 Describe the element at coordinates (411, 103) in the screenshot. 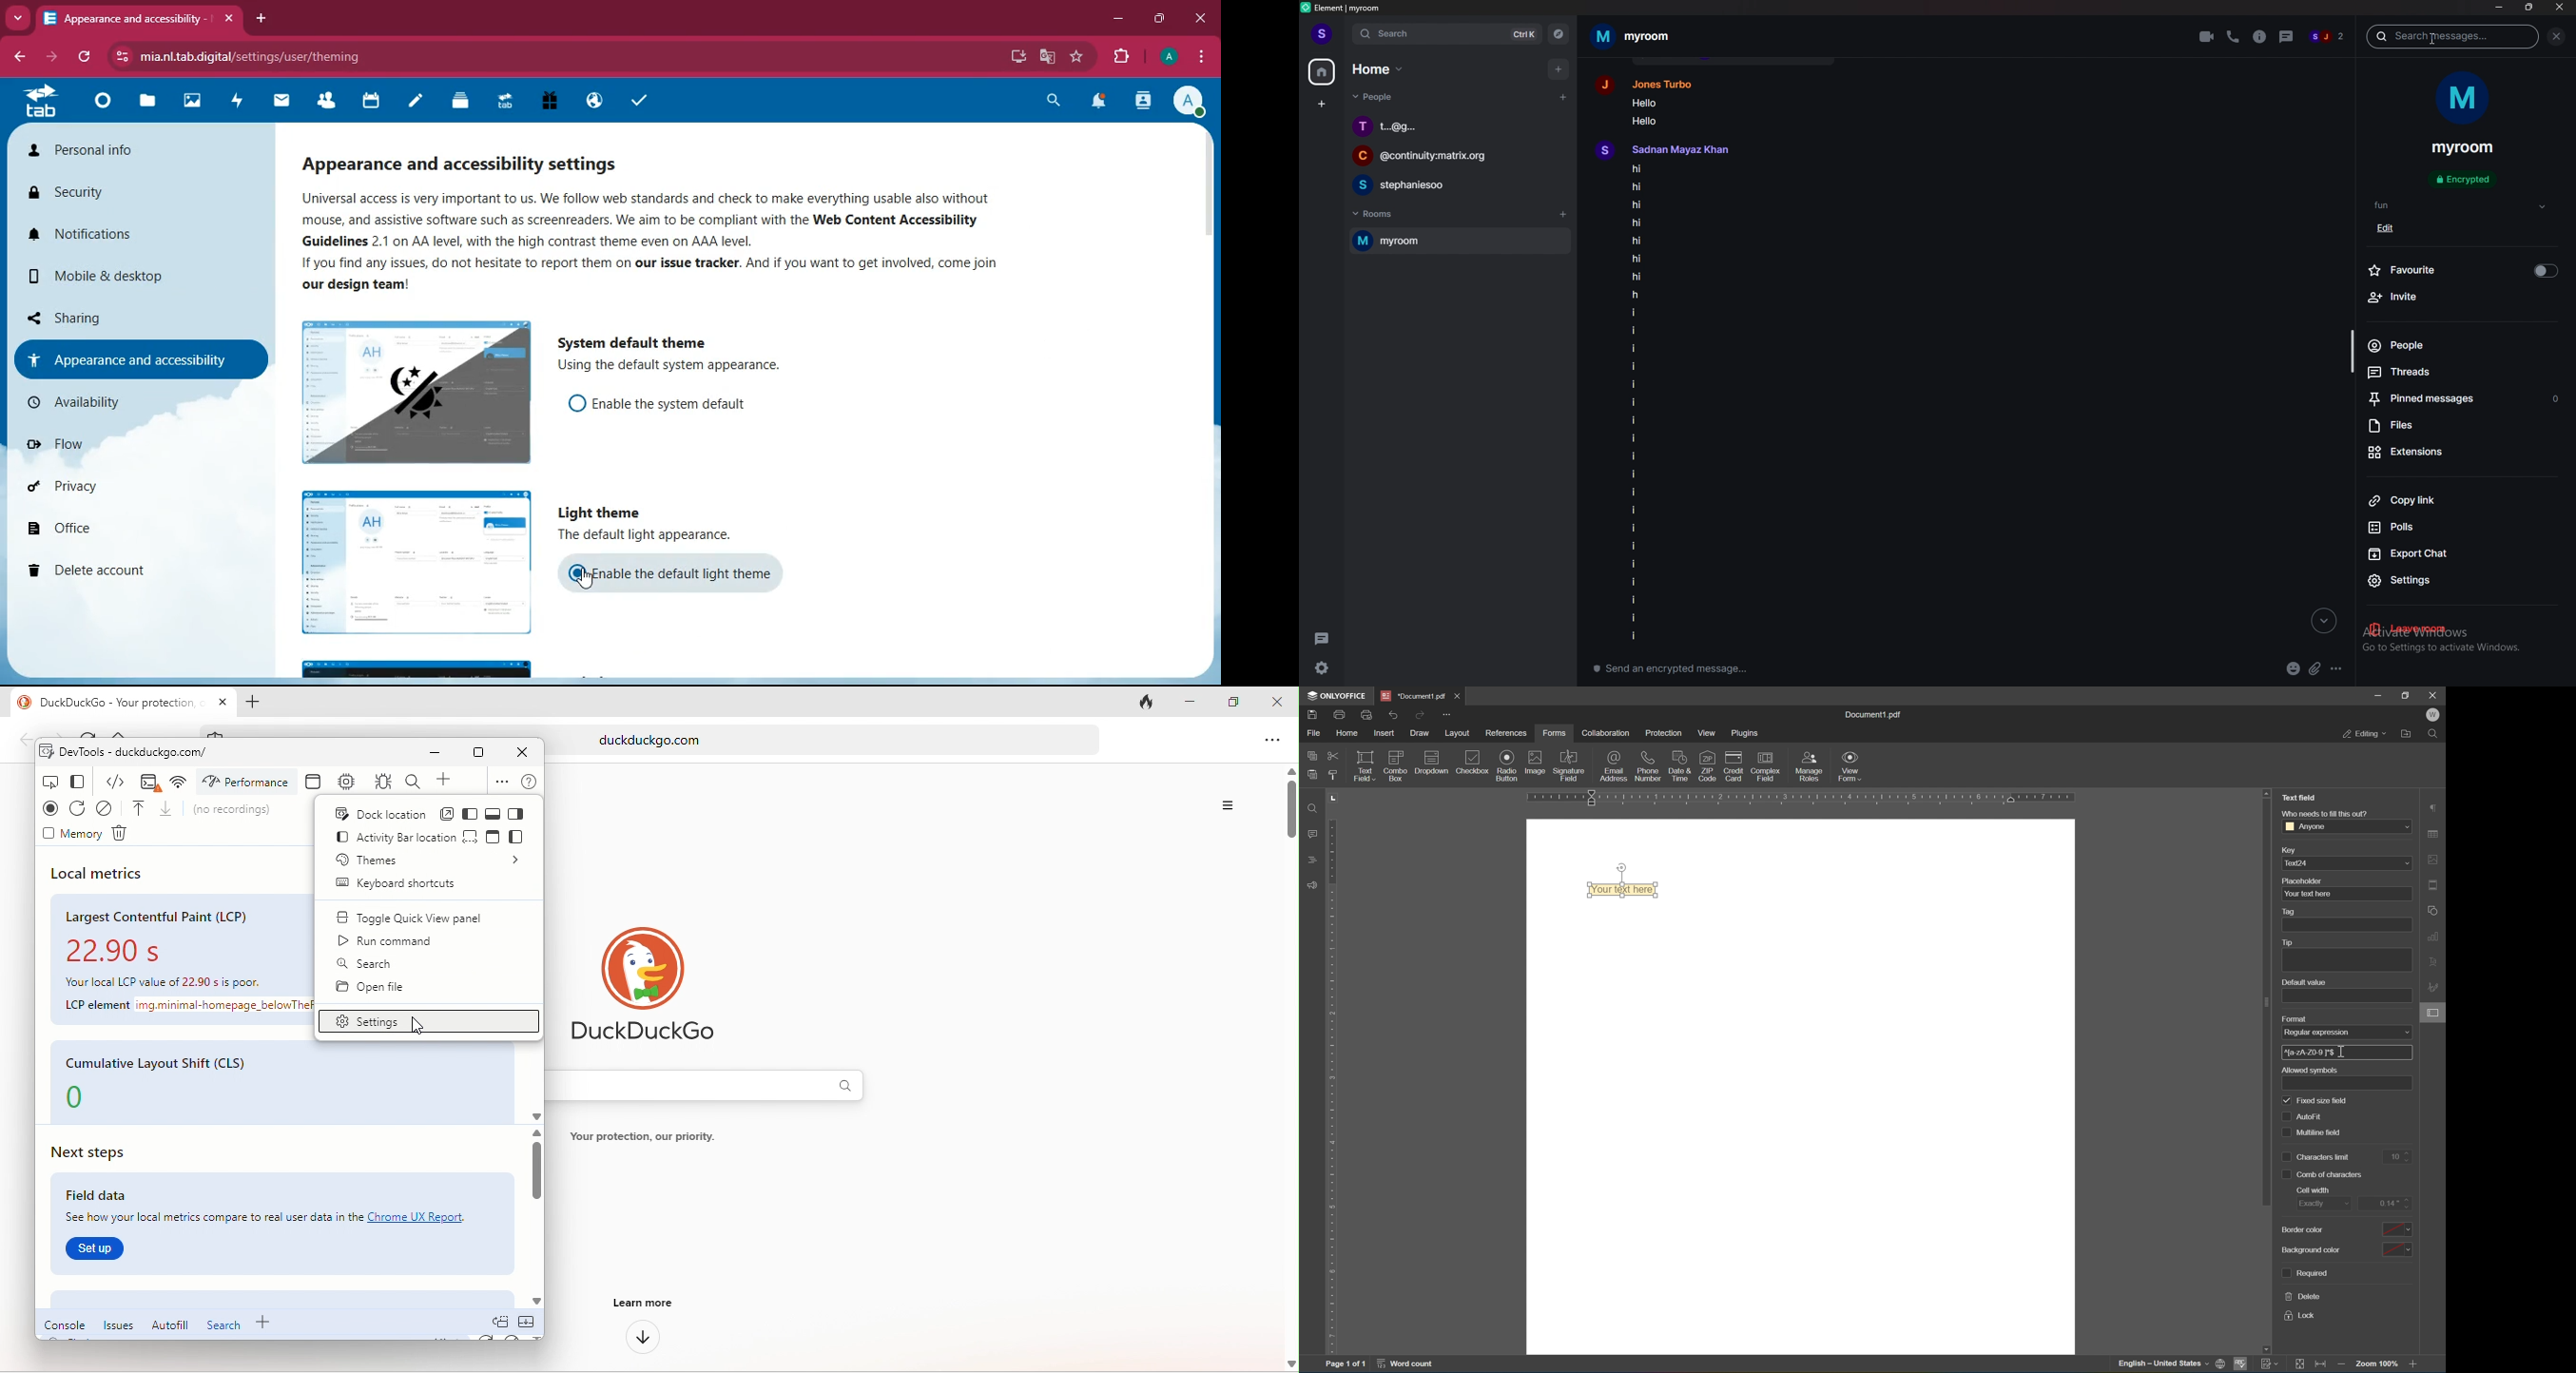

I see `notes` at that location.